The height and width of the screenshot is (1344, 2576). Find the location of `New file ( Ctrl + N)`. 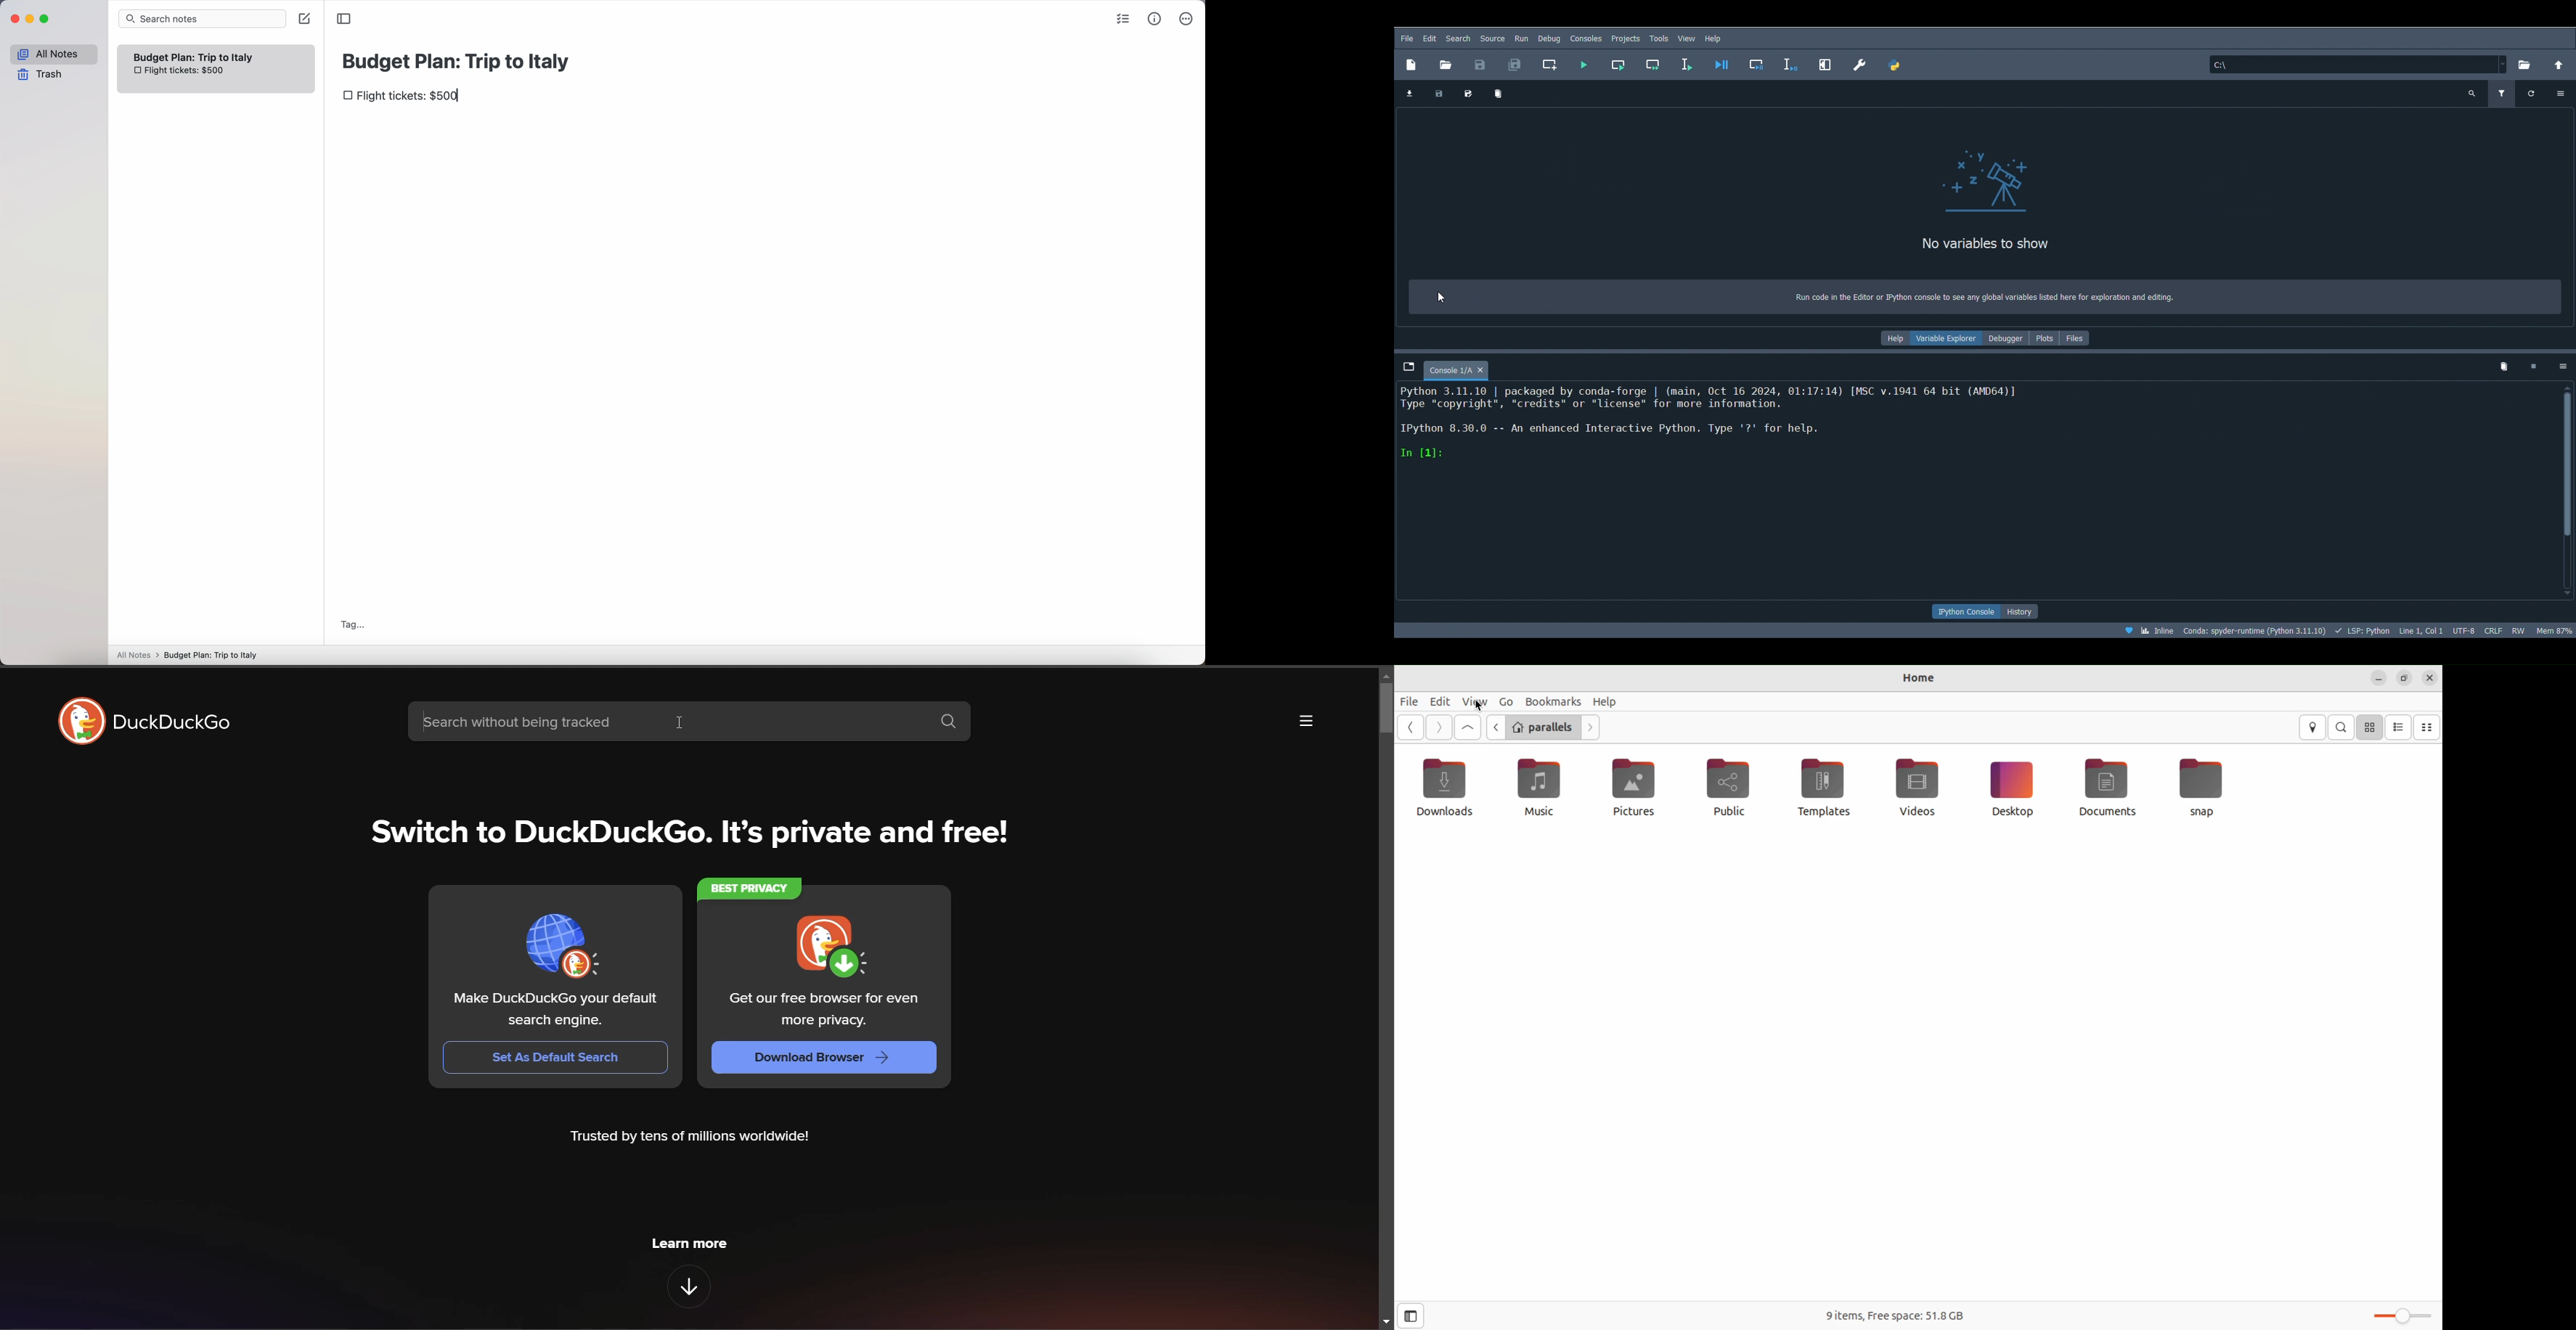

New file ( Ctrl + N) is located at coordinates (1412, 63).